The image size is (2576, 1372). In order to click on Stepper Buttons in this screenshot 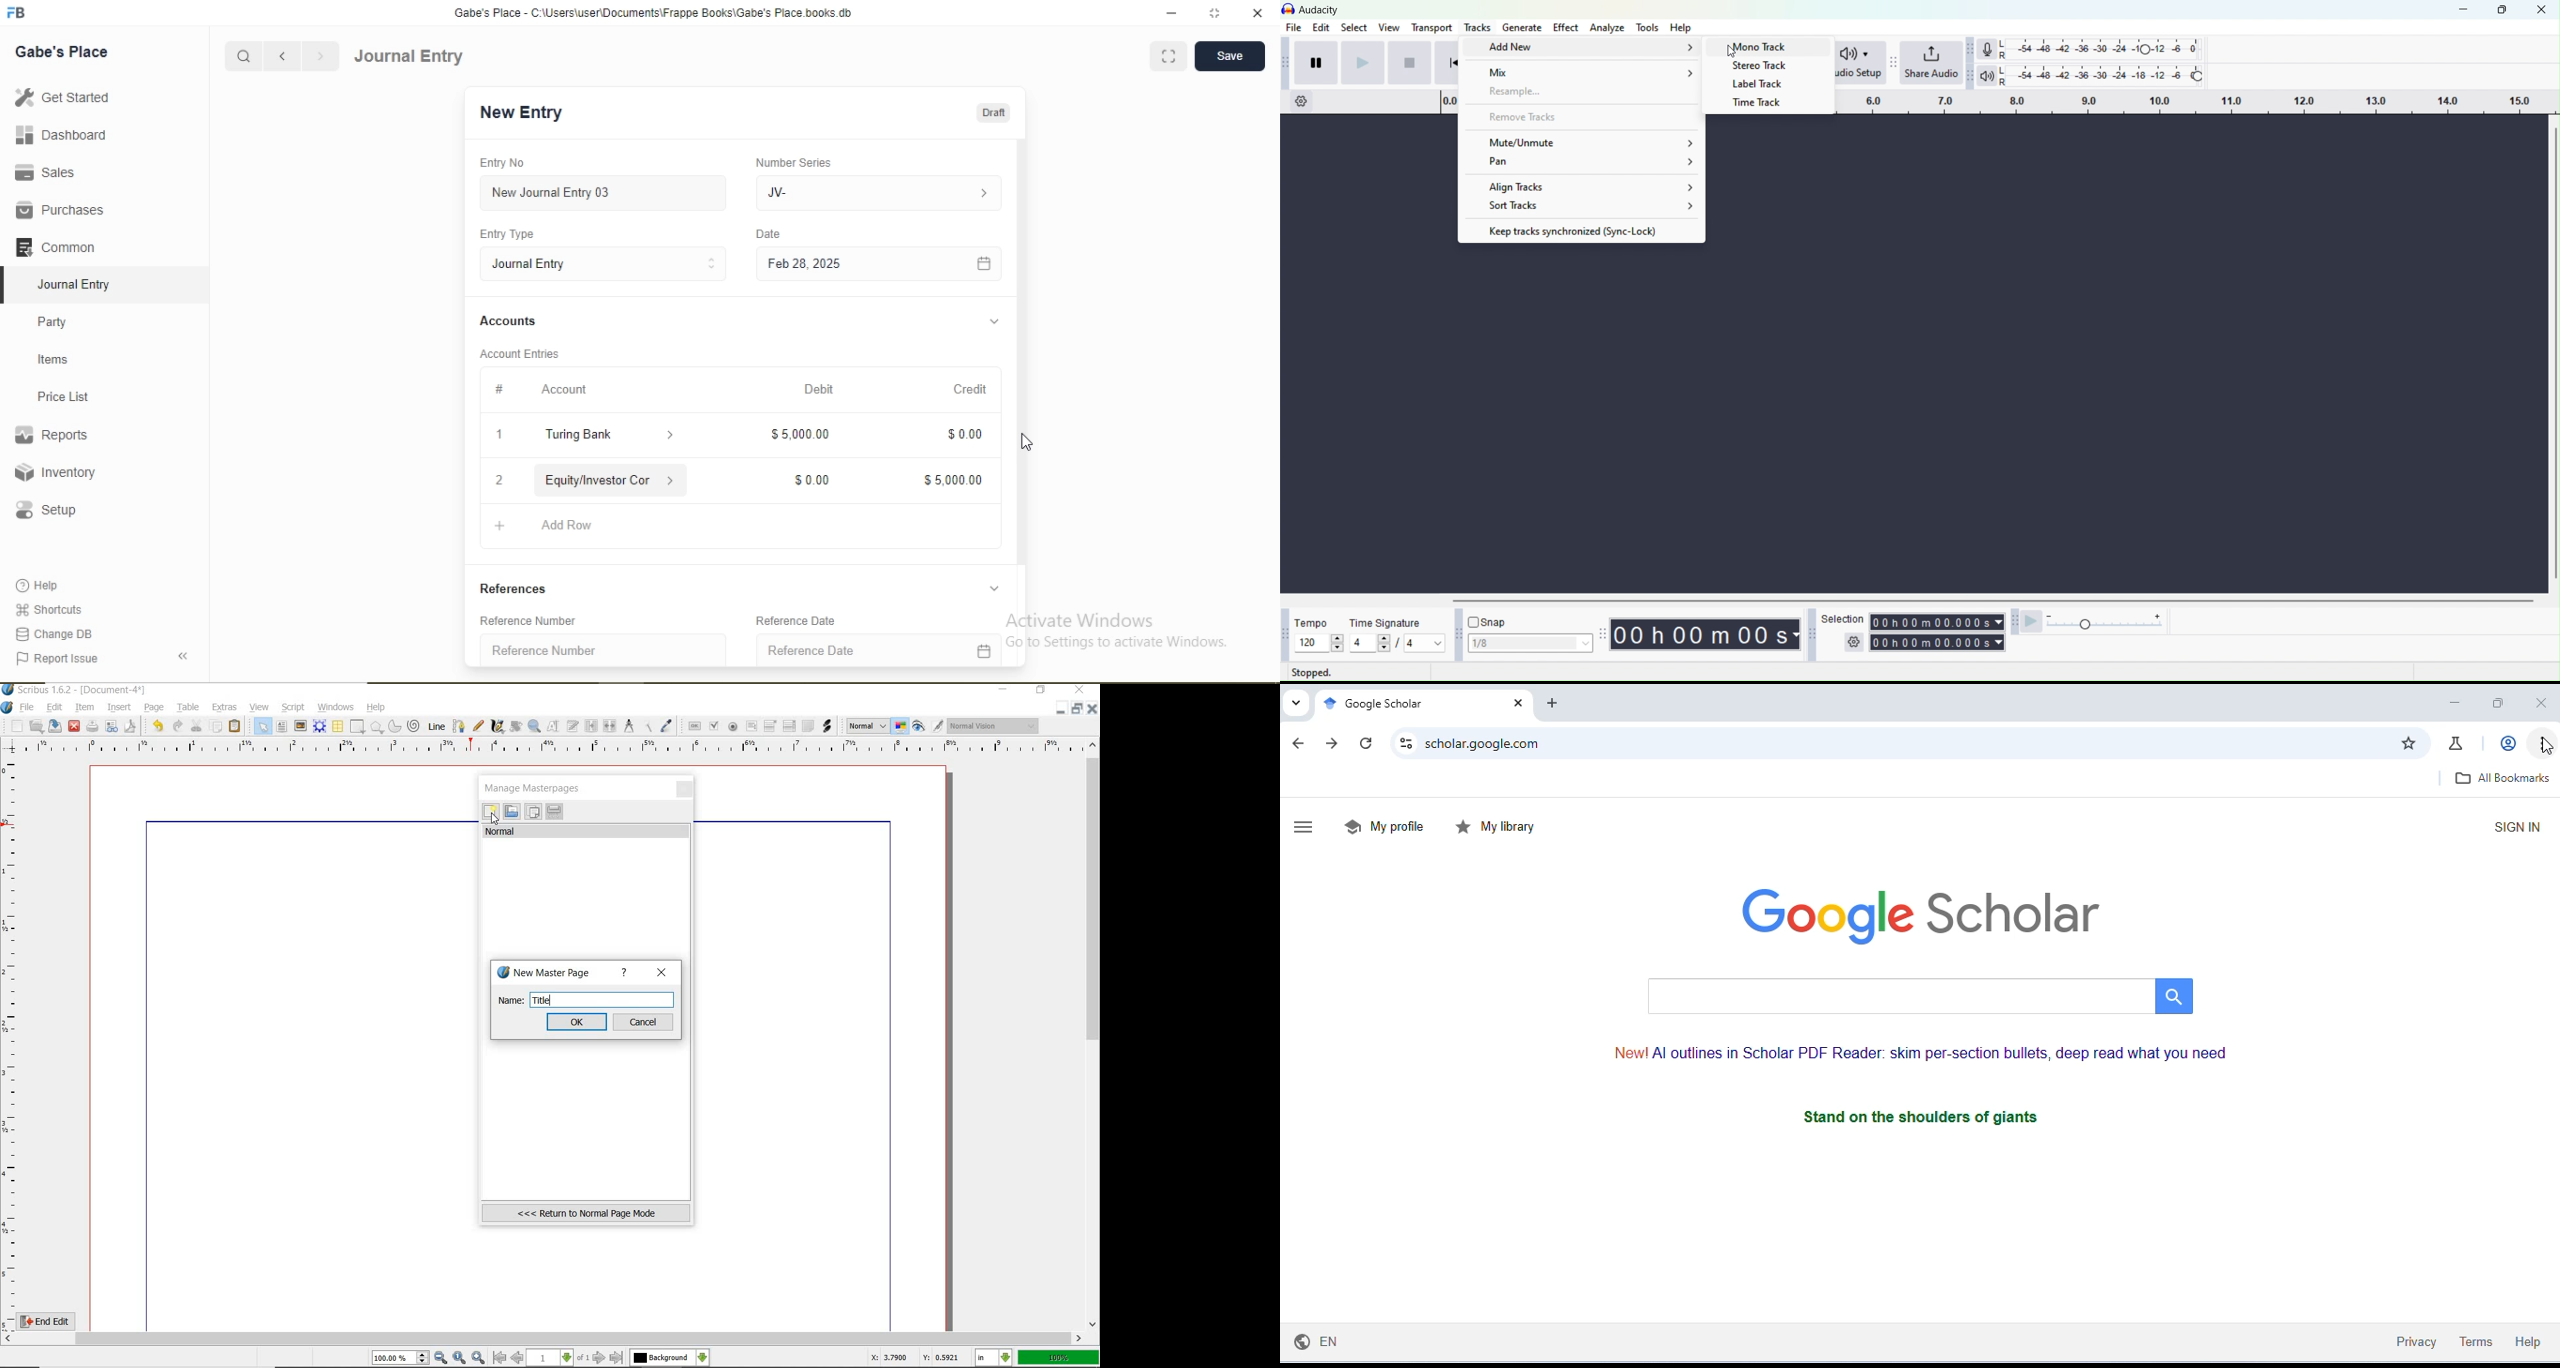, I will do `click(712, 264)`.